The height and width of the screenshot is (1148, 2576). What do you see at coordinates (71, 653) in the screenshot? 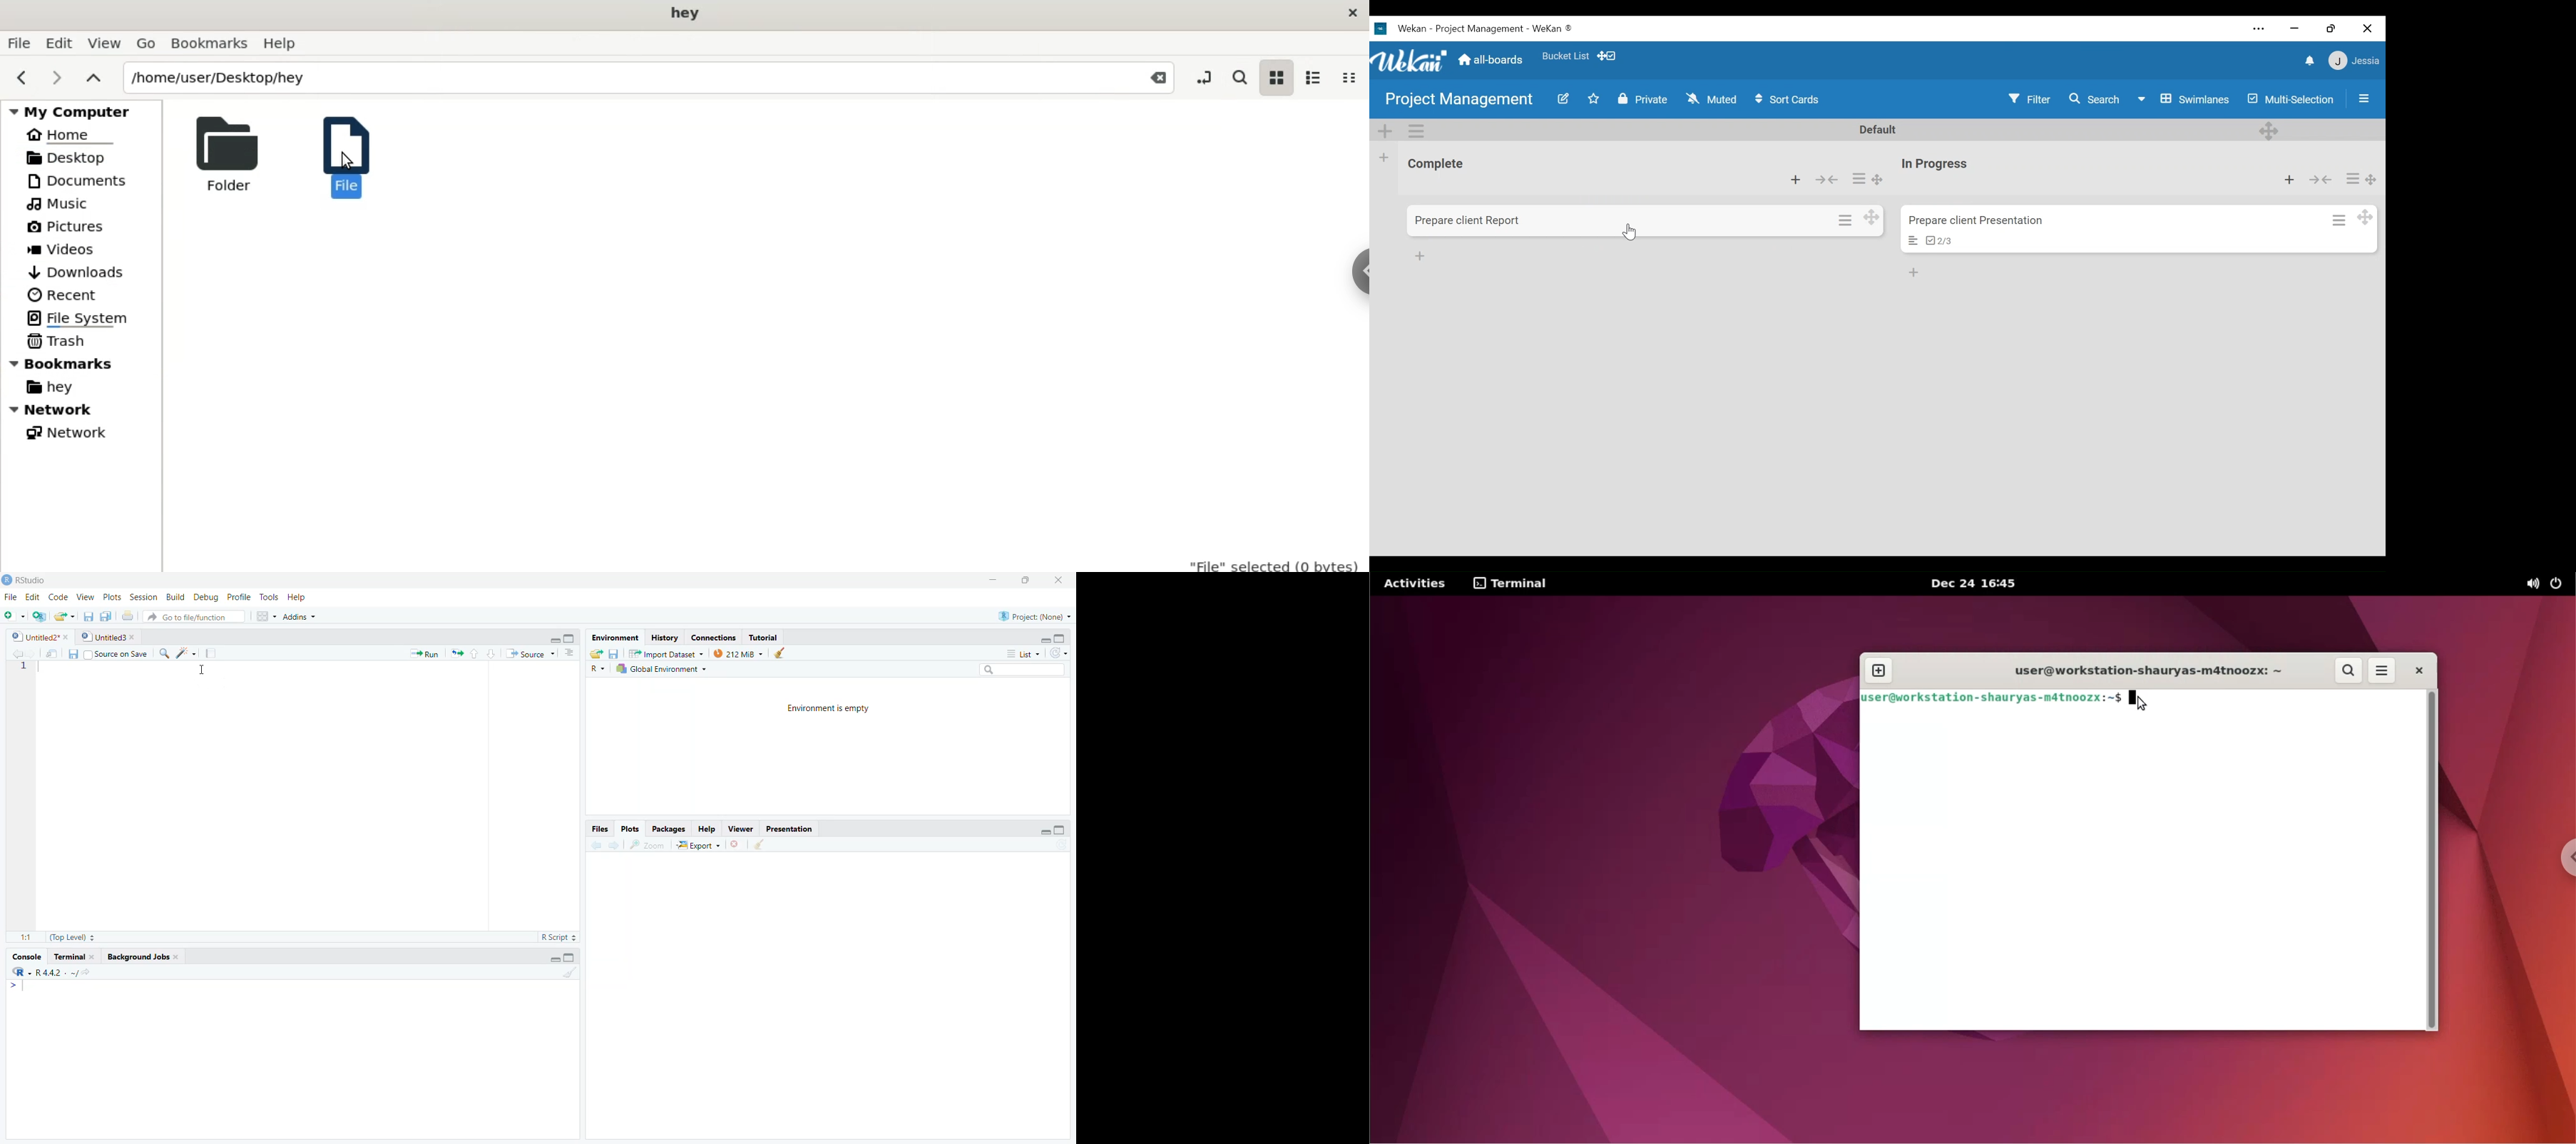
I see `save` at bounding box center [71, 653].